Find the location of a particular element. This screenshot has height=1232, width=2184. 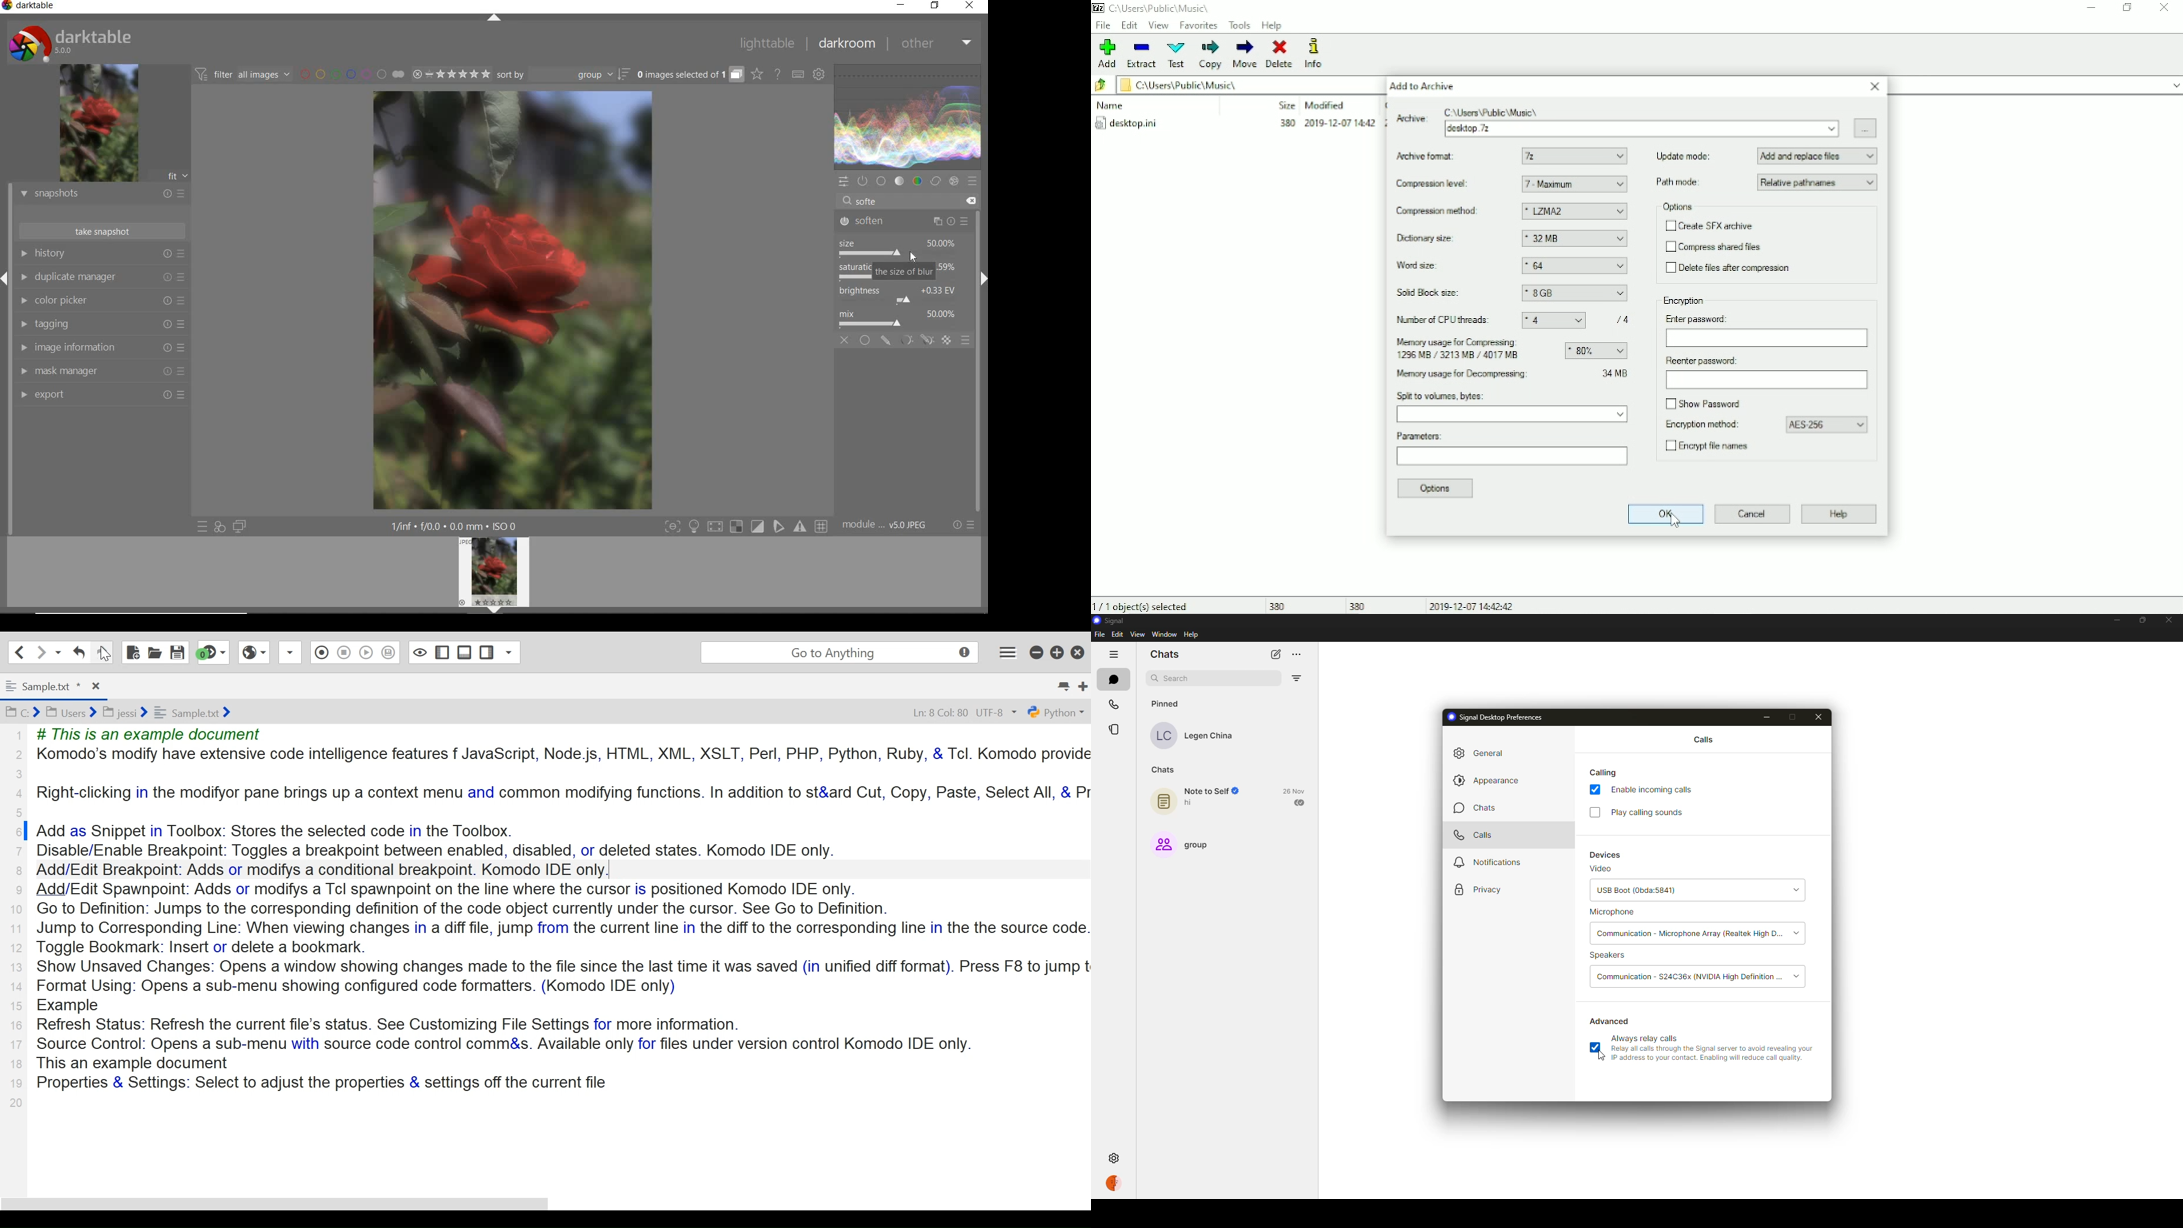

darkroom is located at coordinates (846, 45).